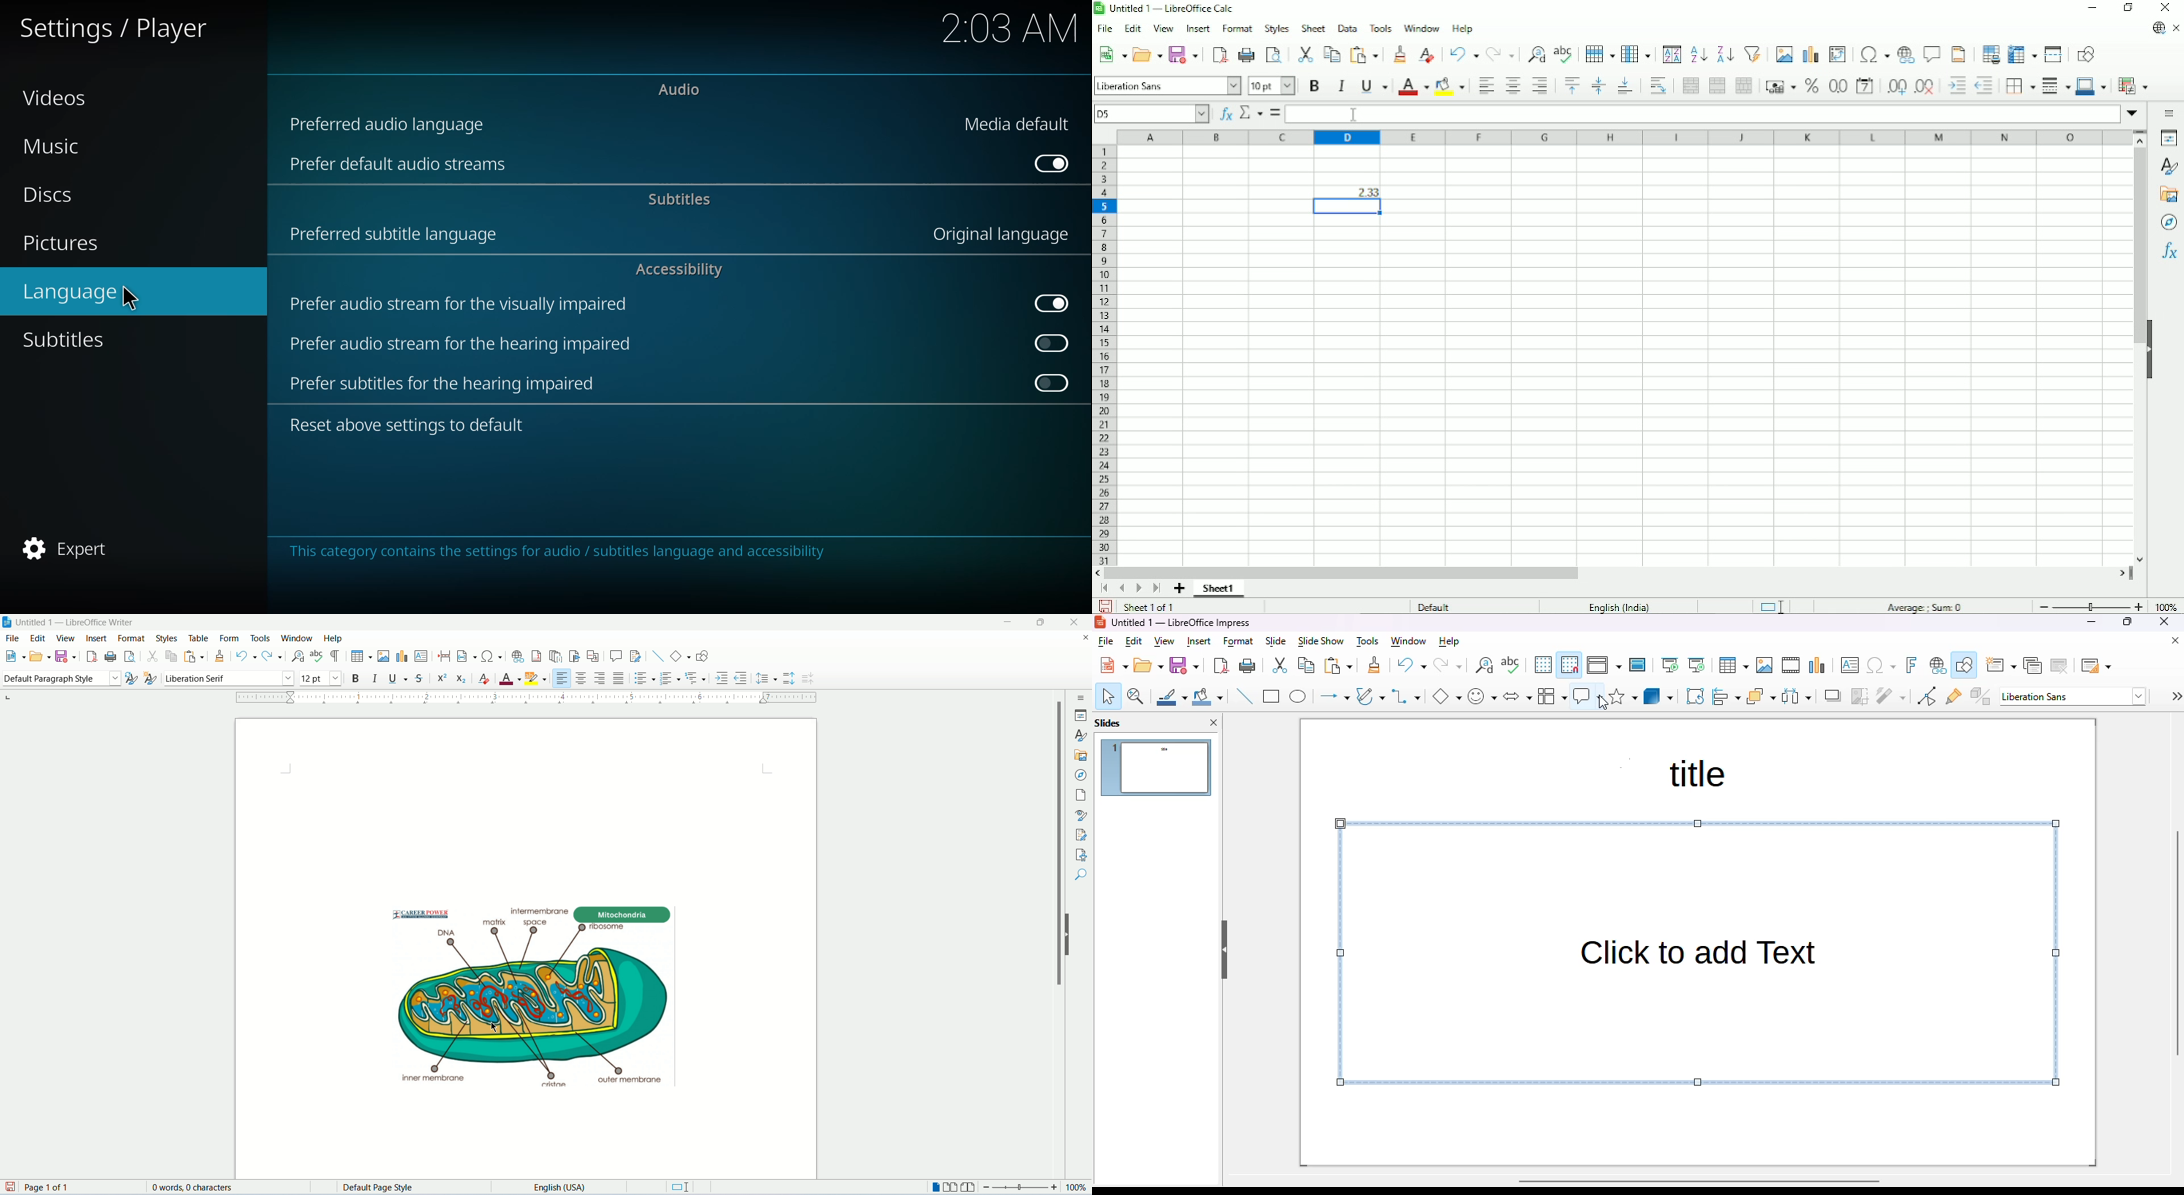  Describe the element at coordinates (229, 678) in the screenshot. I see `font name` at that location.